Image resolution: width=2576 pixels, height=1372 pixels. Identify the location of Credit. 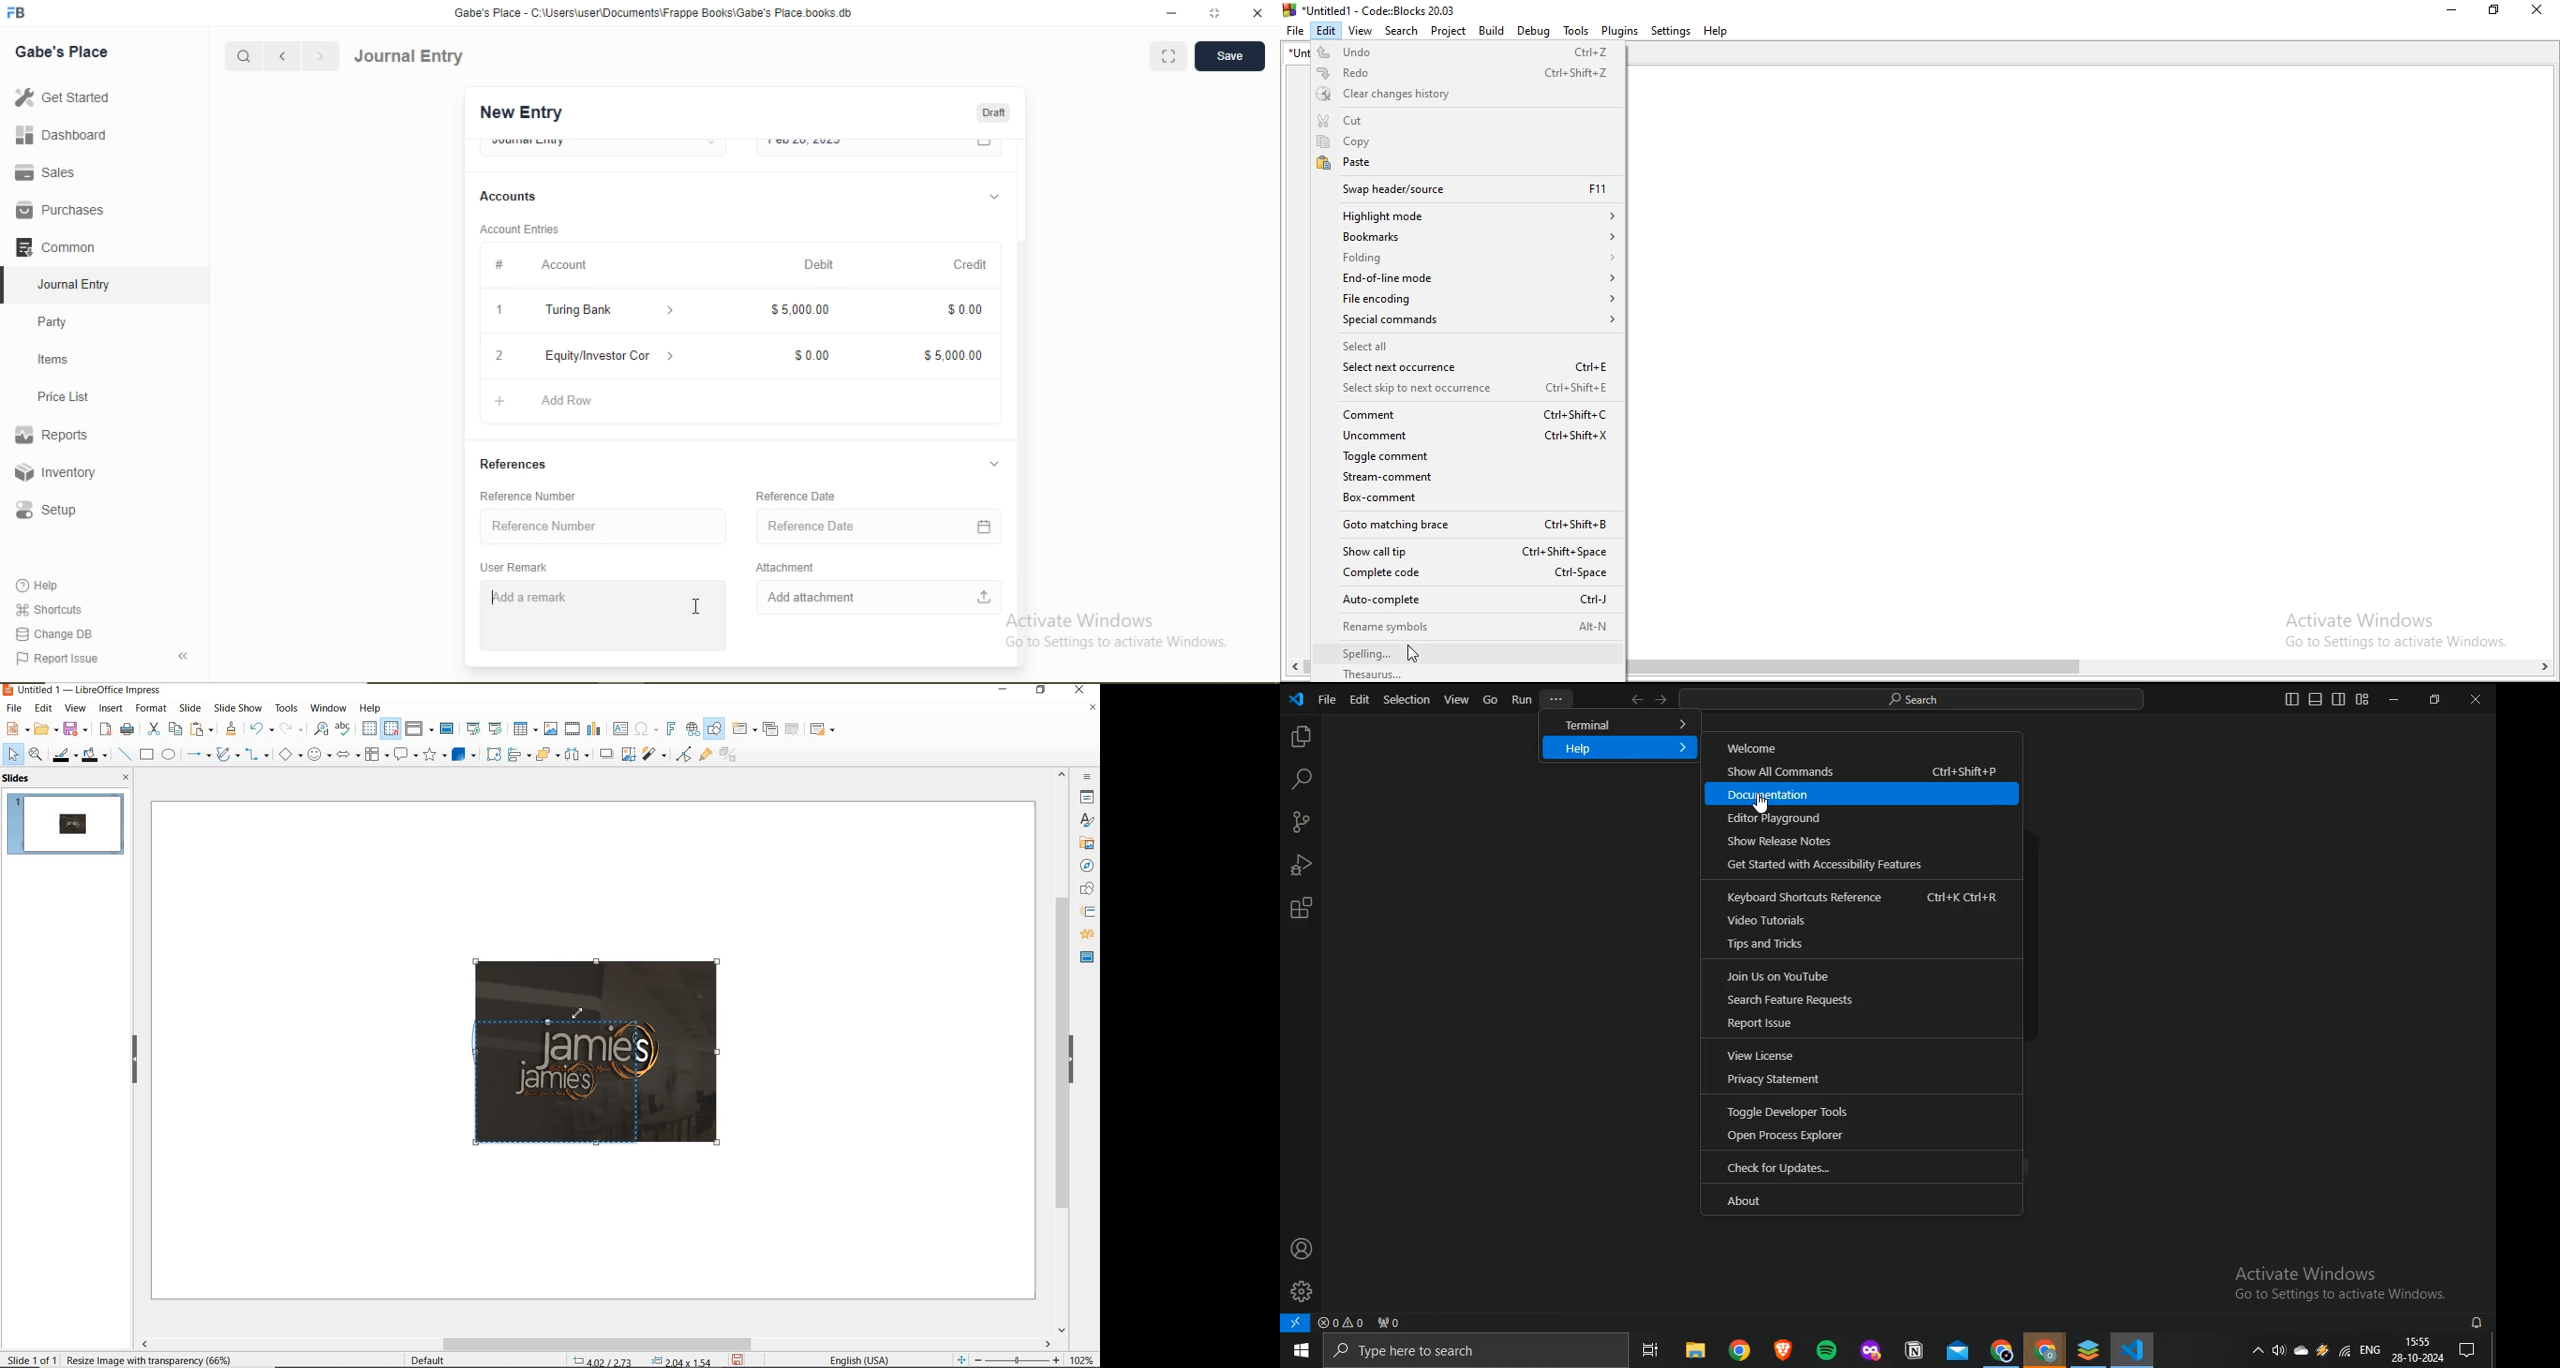
(971, 266).